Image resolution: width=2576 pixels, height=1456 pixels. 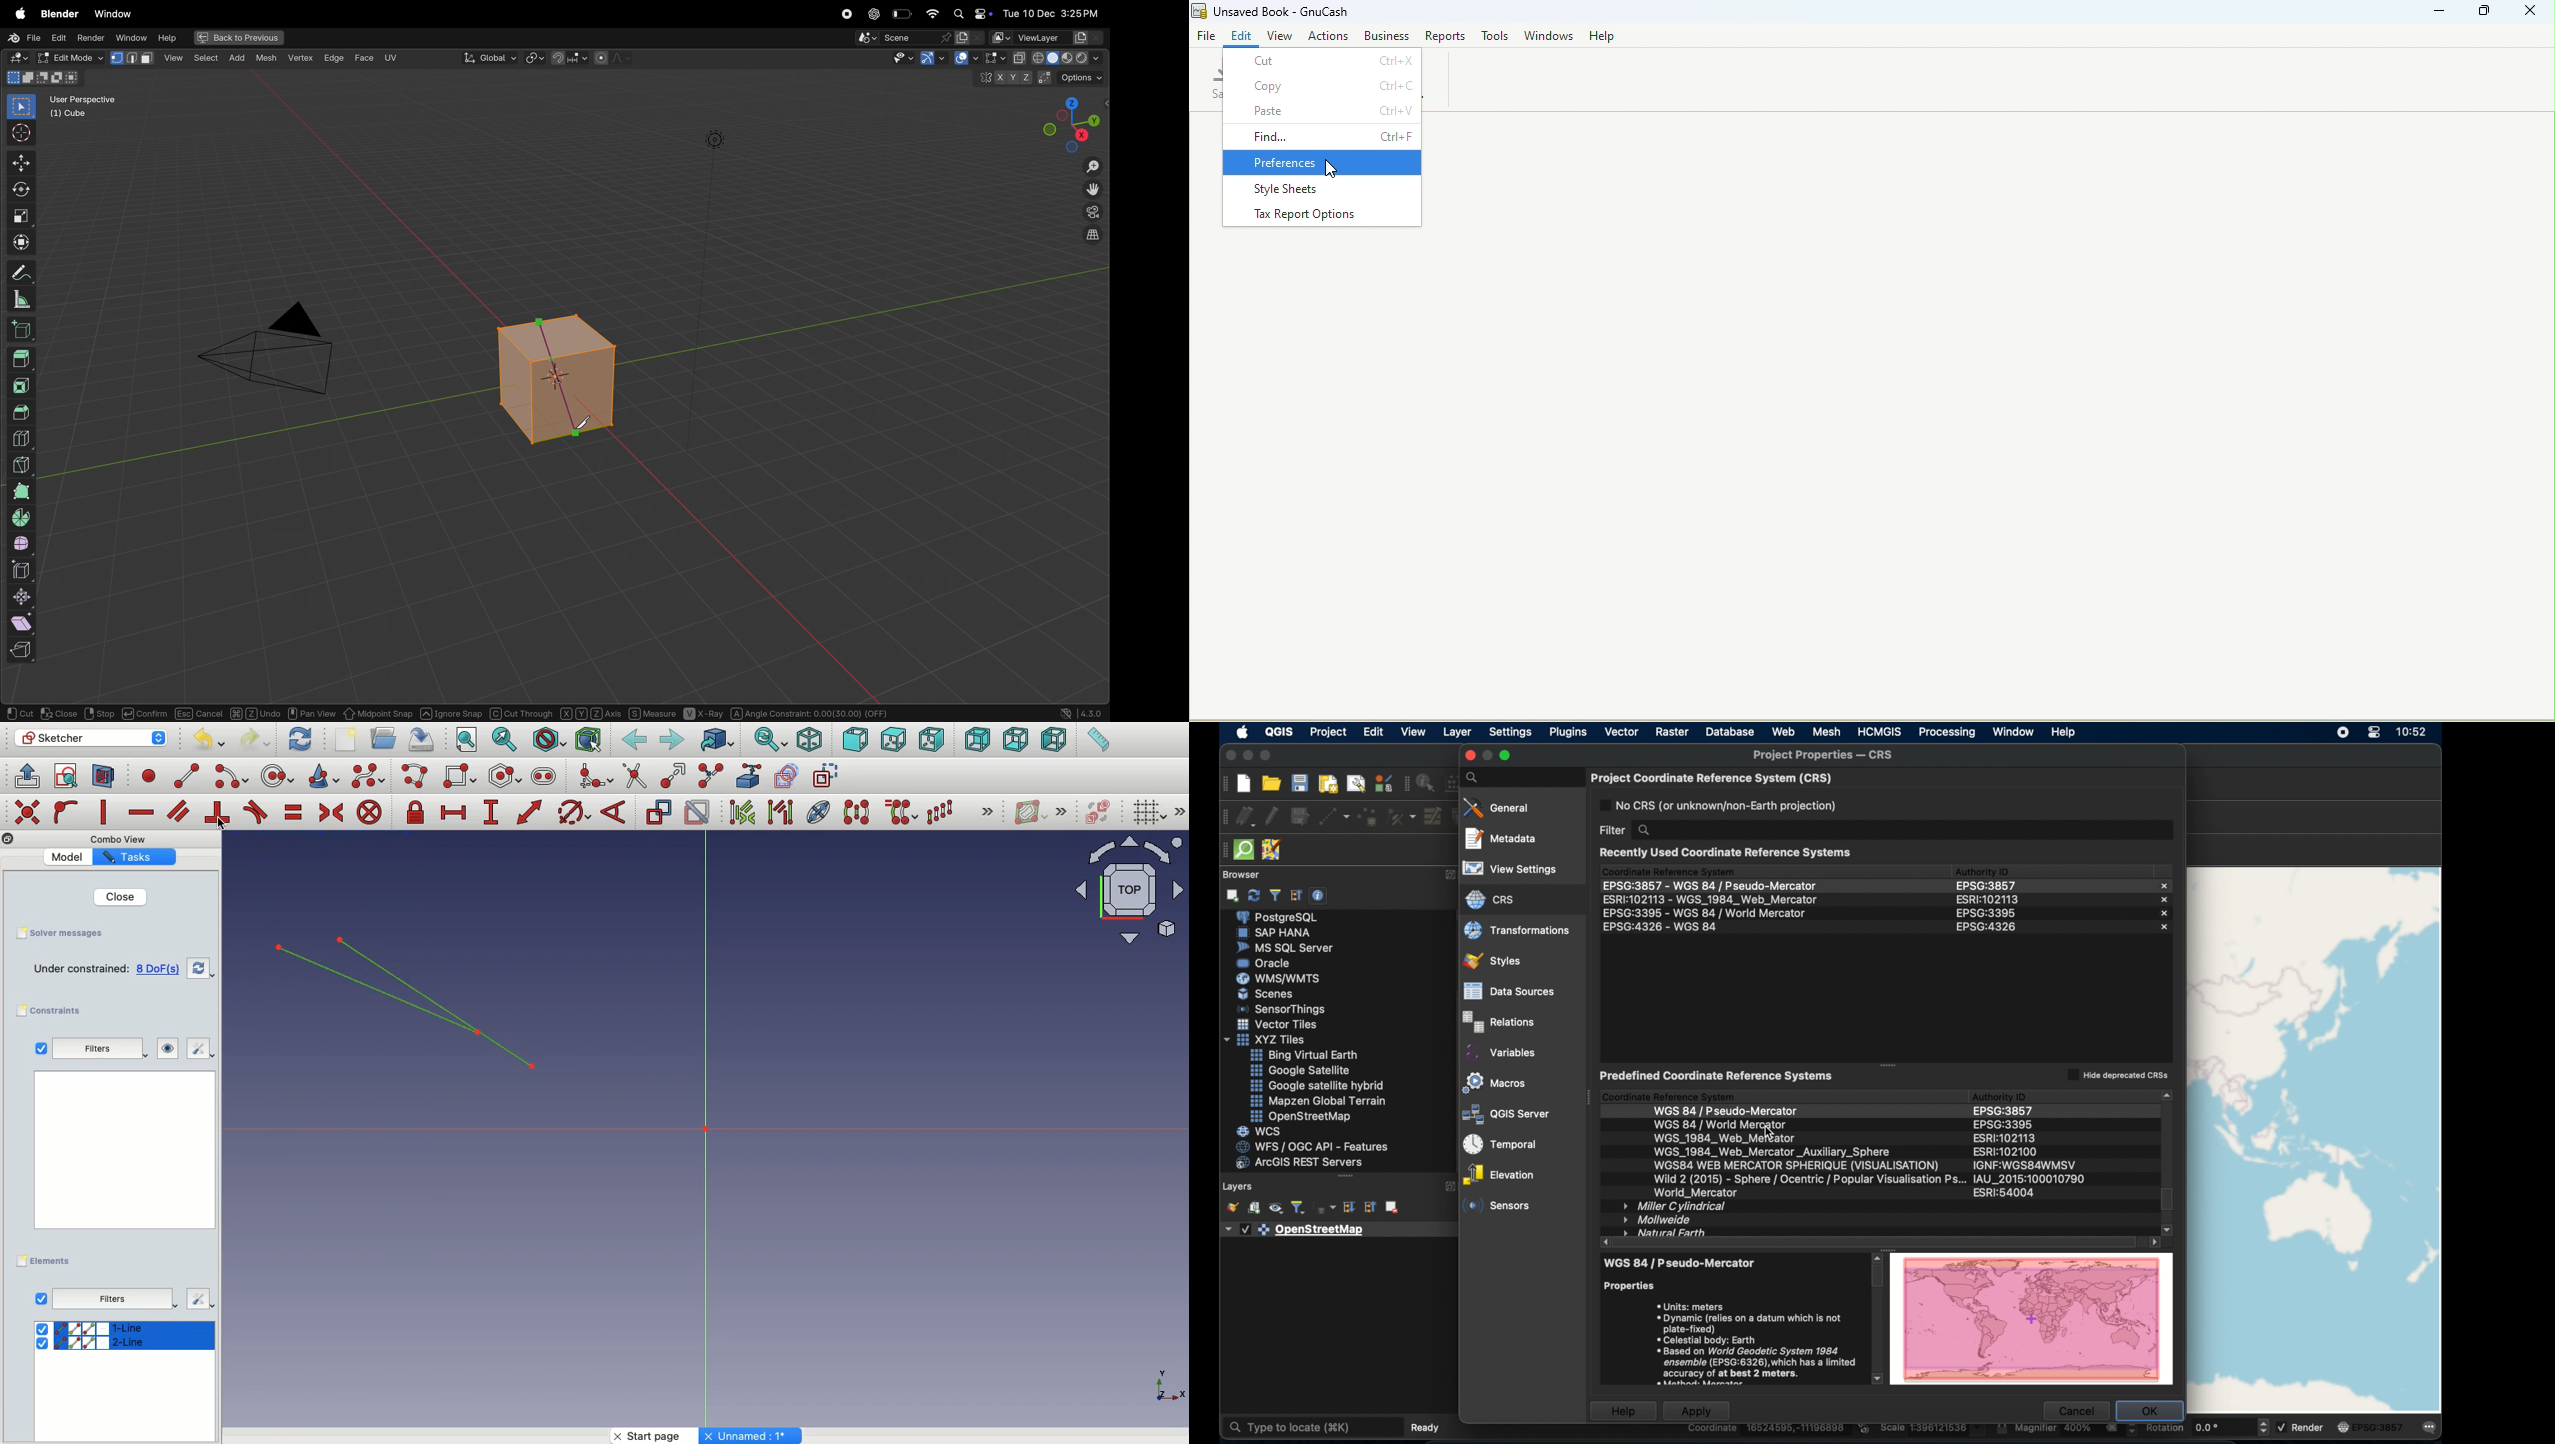 I want to click on Constrain angle, so click(x=615, y=812).